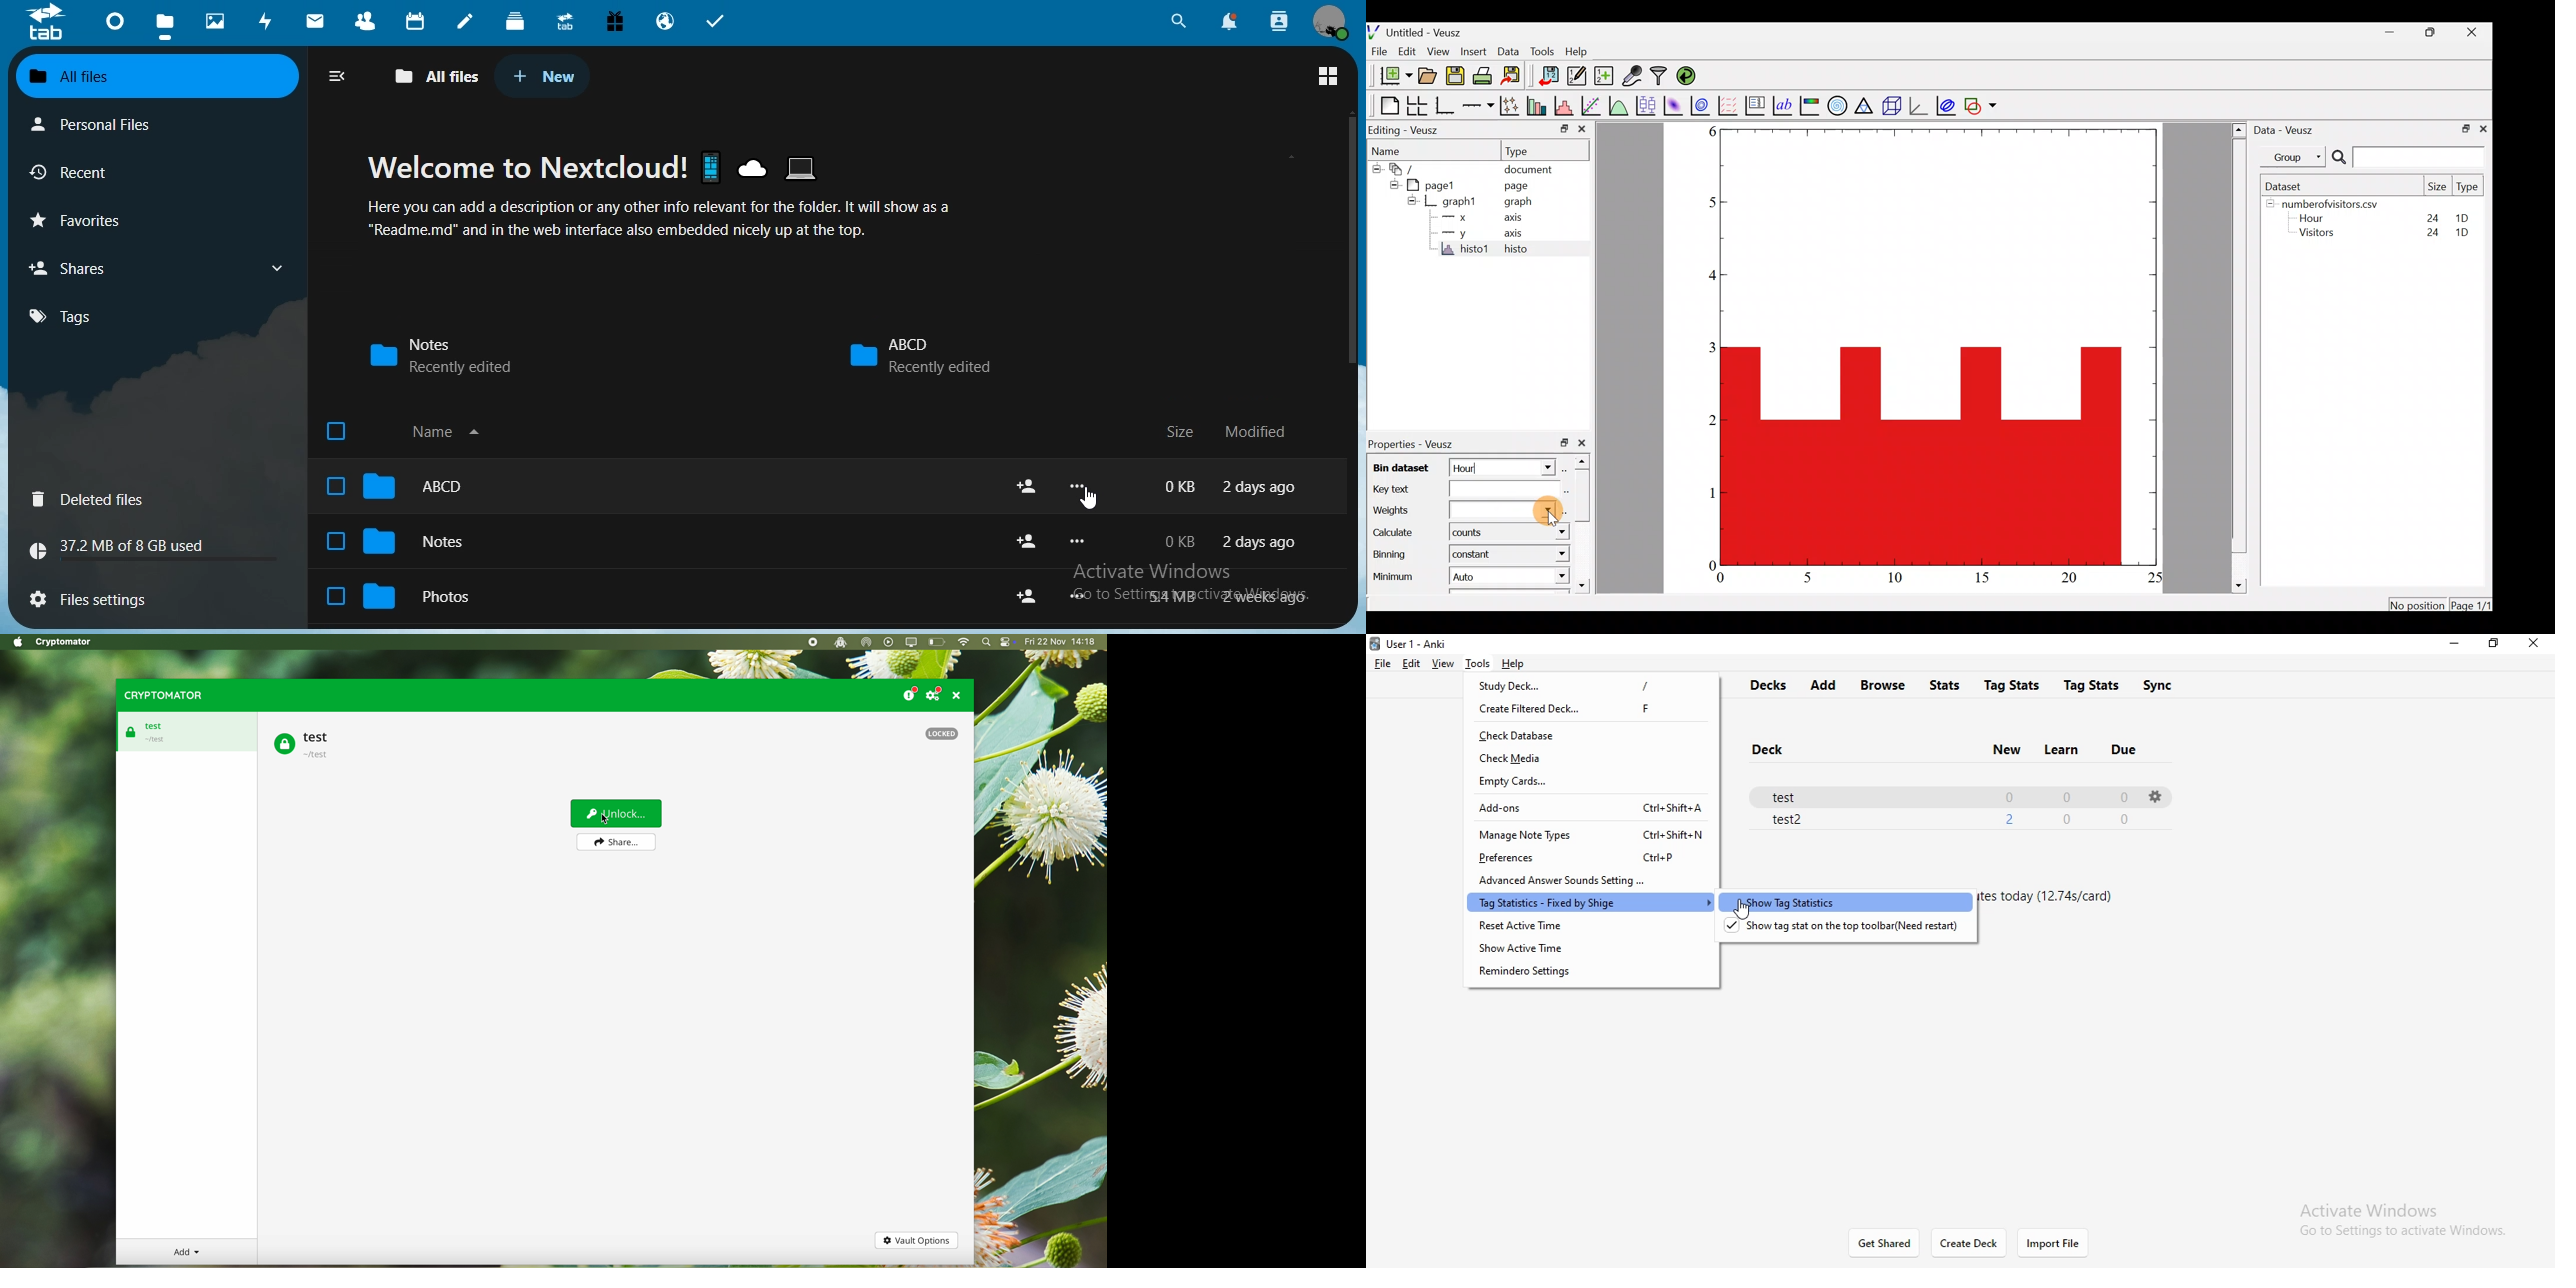 Image resolution: width=2576 pixels, height=1288 pixels. I want to click on name, so click(409, 432).